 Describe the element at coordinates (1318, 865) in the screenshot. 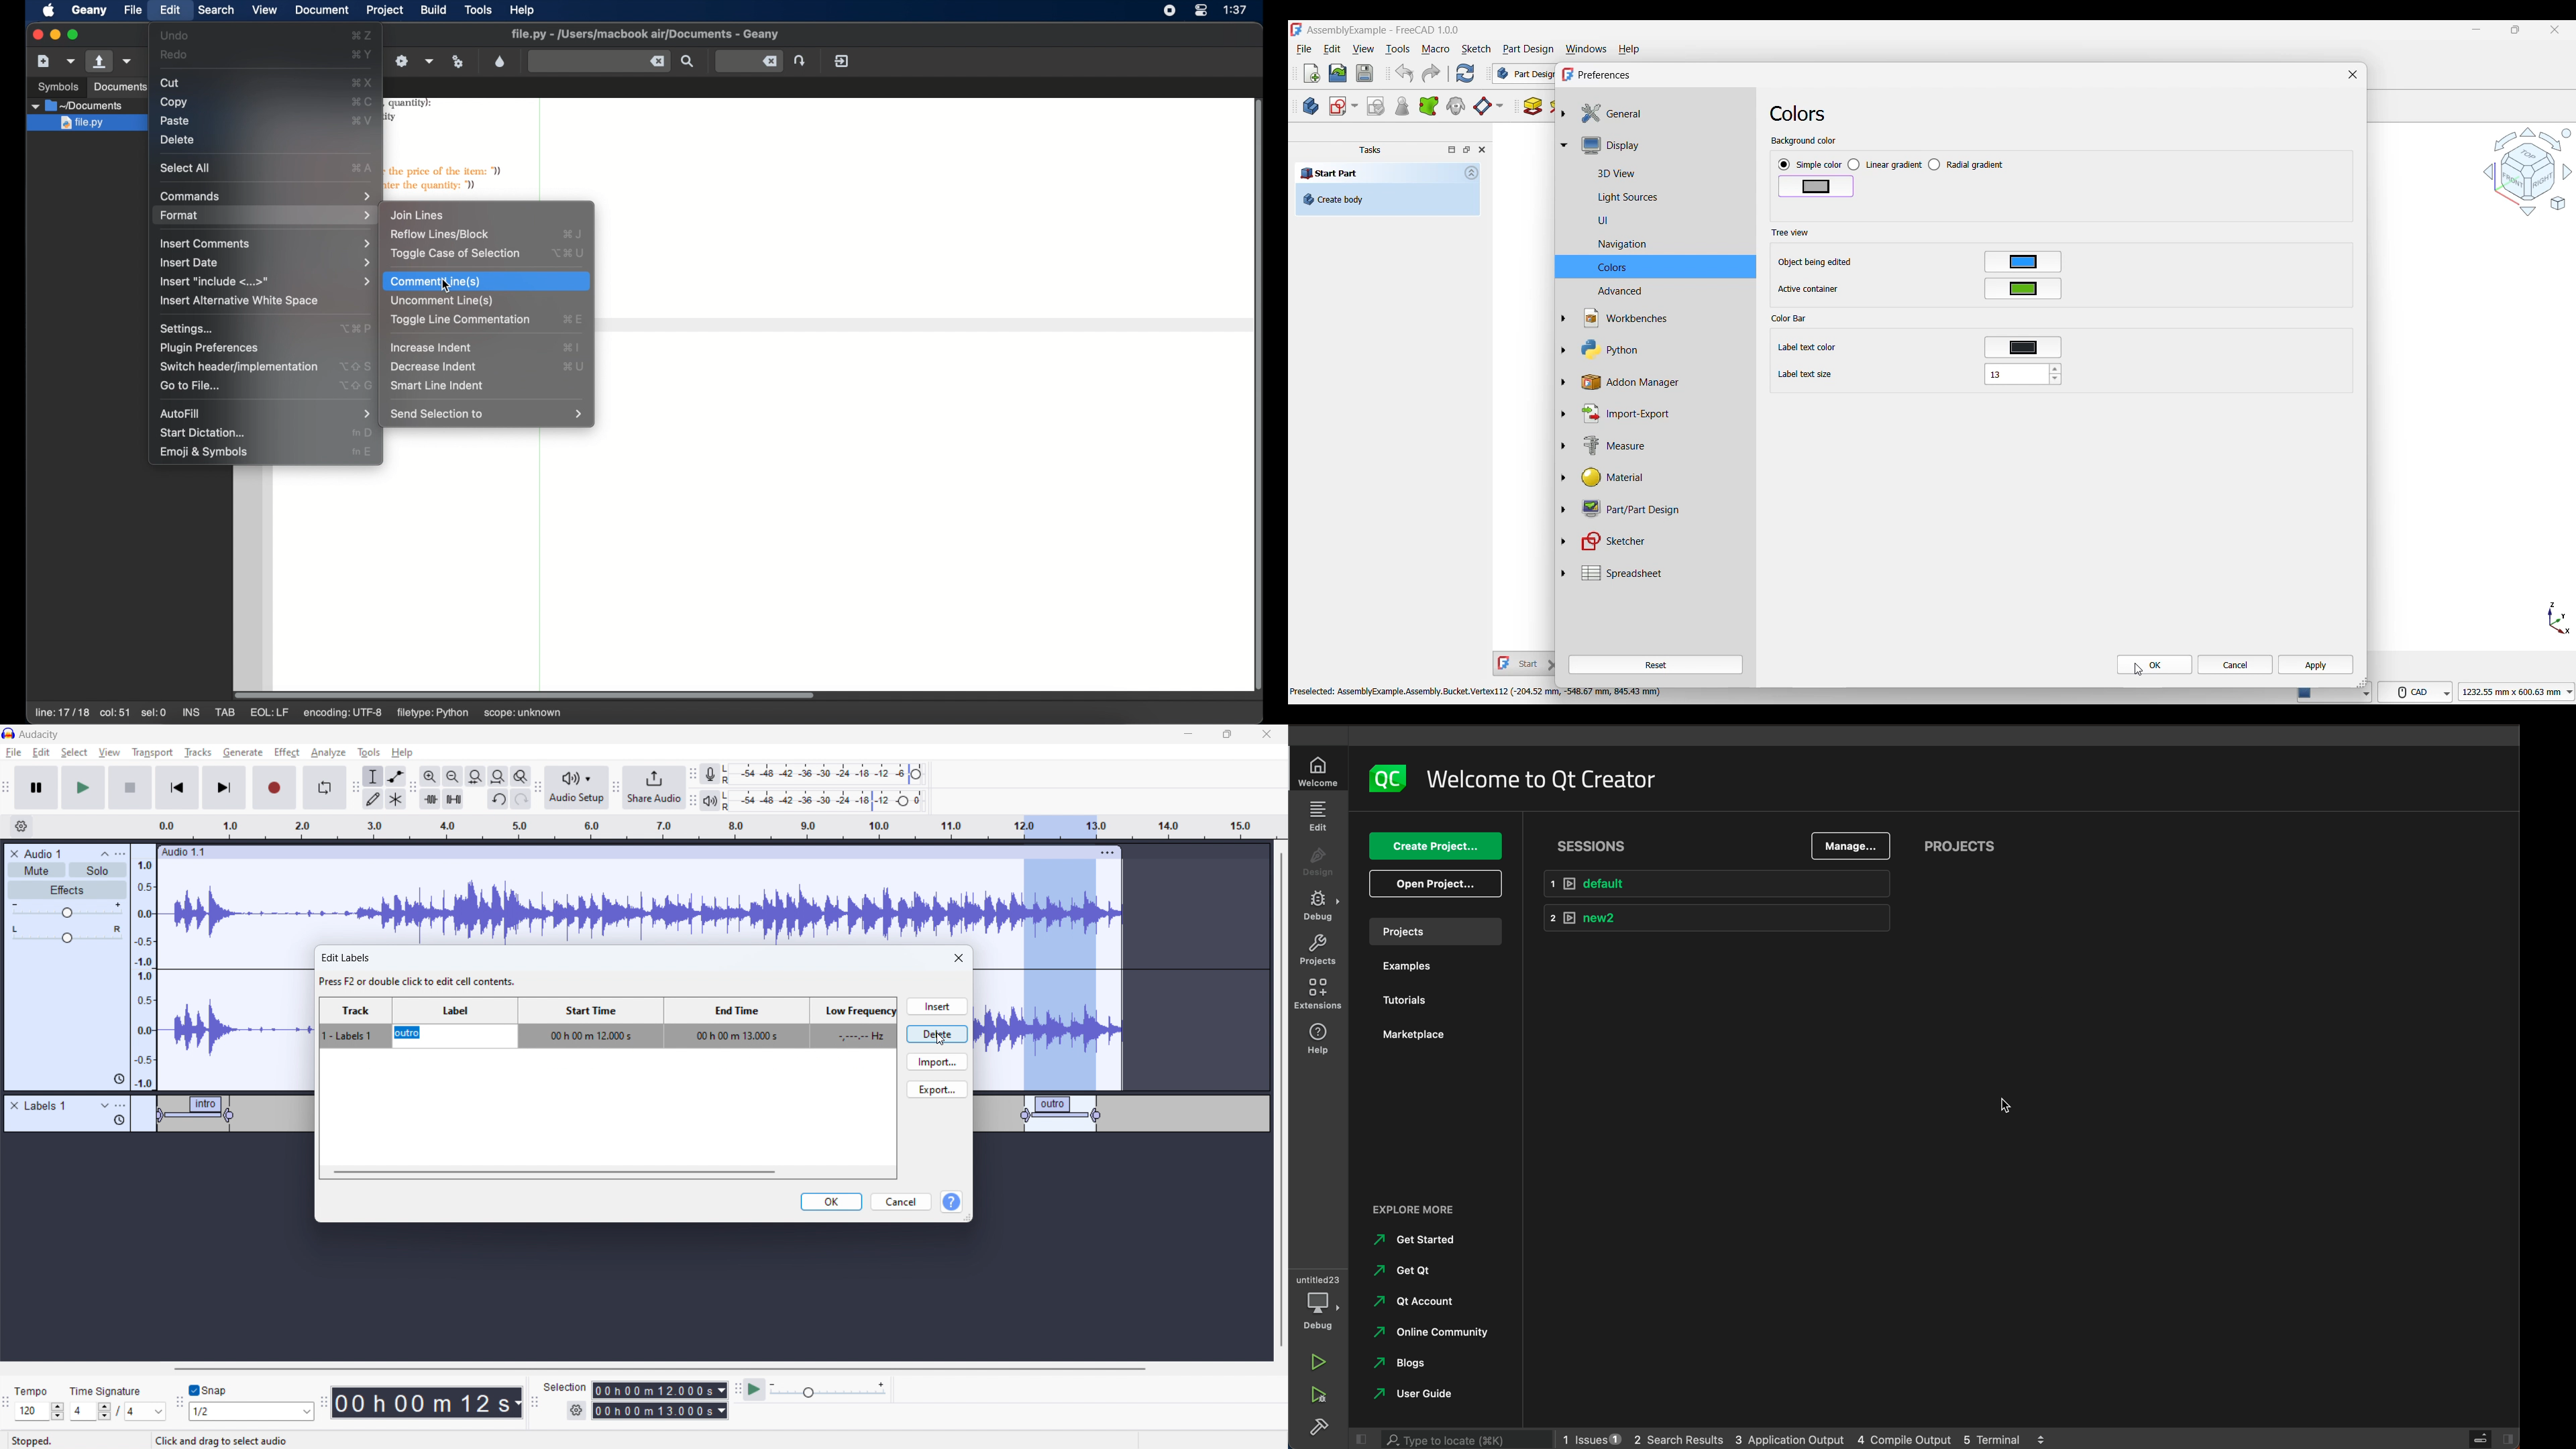

I see `design` at that location.